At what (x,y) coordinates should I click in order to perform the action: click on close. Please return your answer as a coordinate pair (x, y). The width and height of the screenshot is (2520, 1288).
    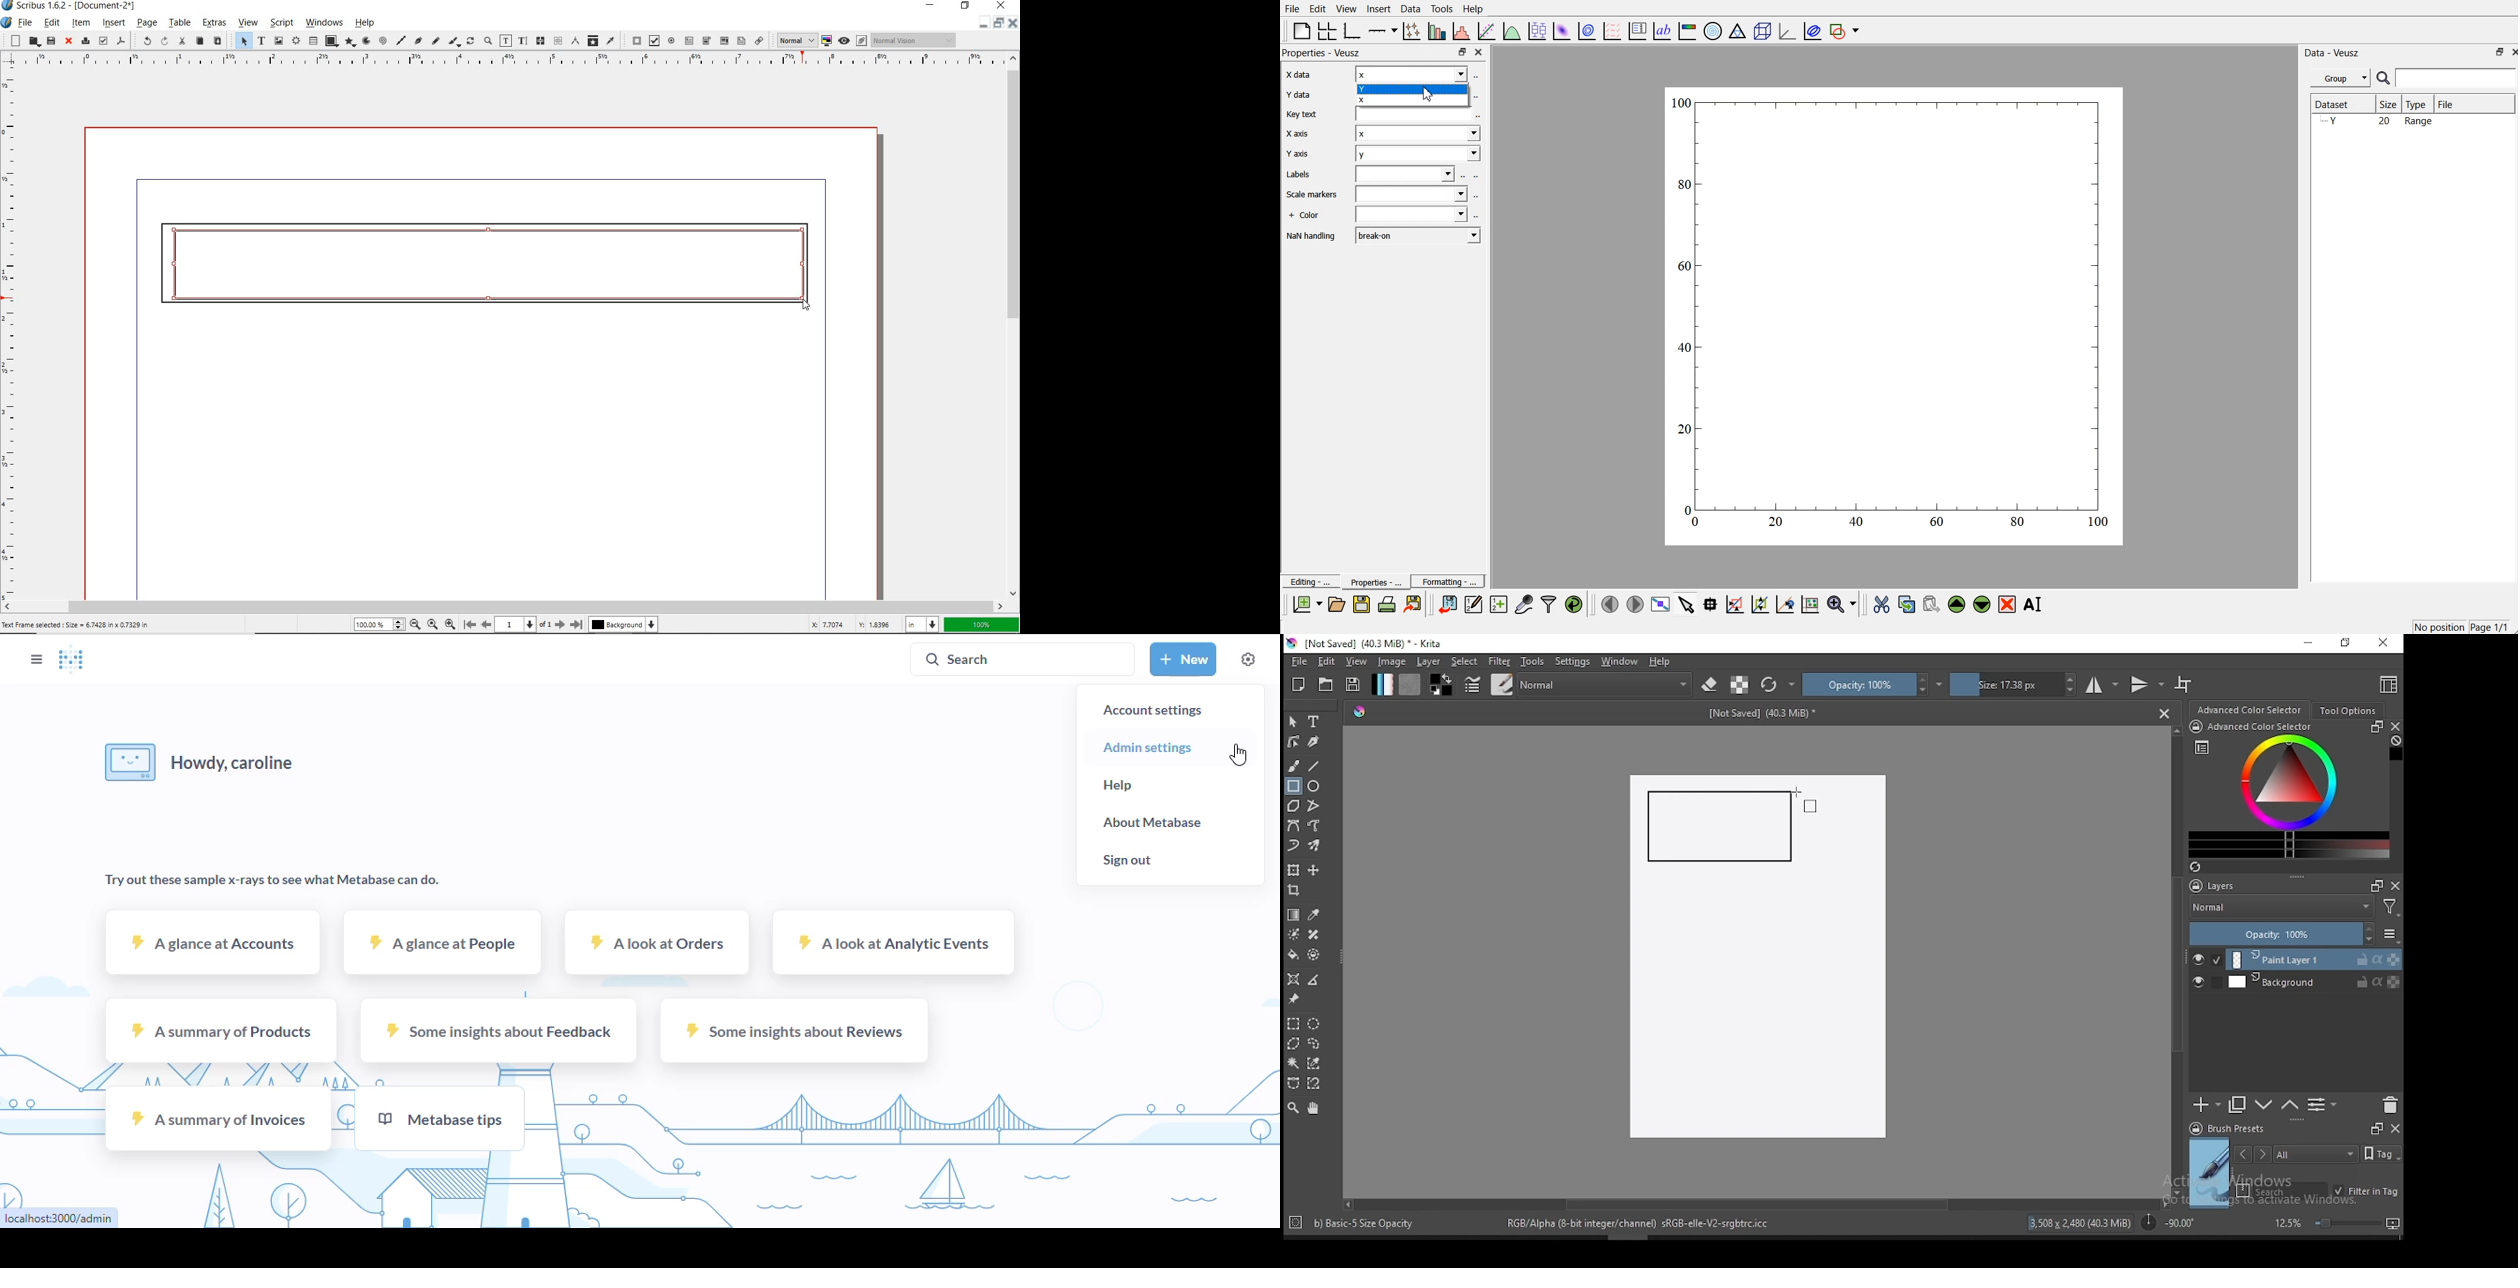
    Looking at the image, I should click on (1014, 24).